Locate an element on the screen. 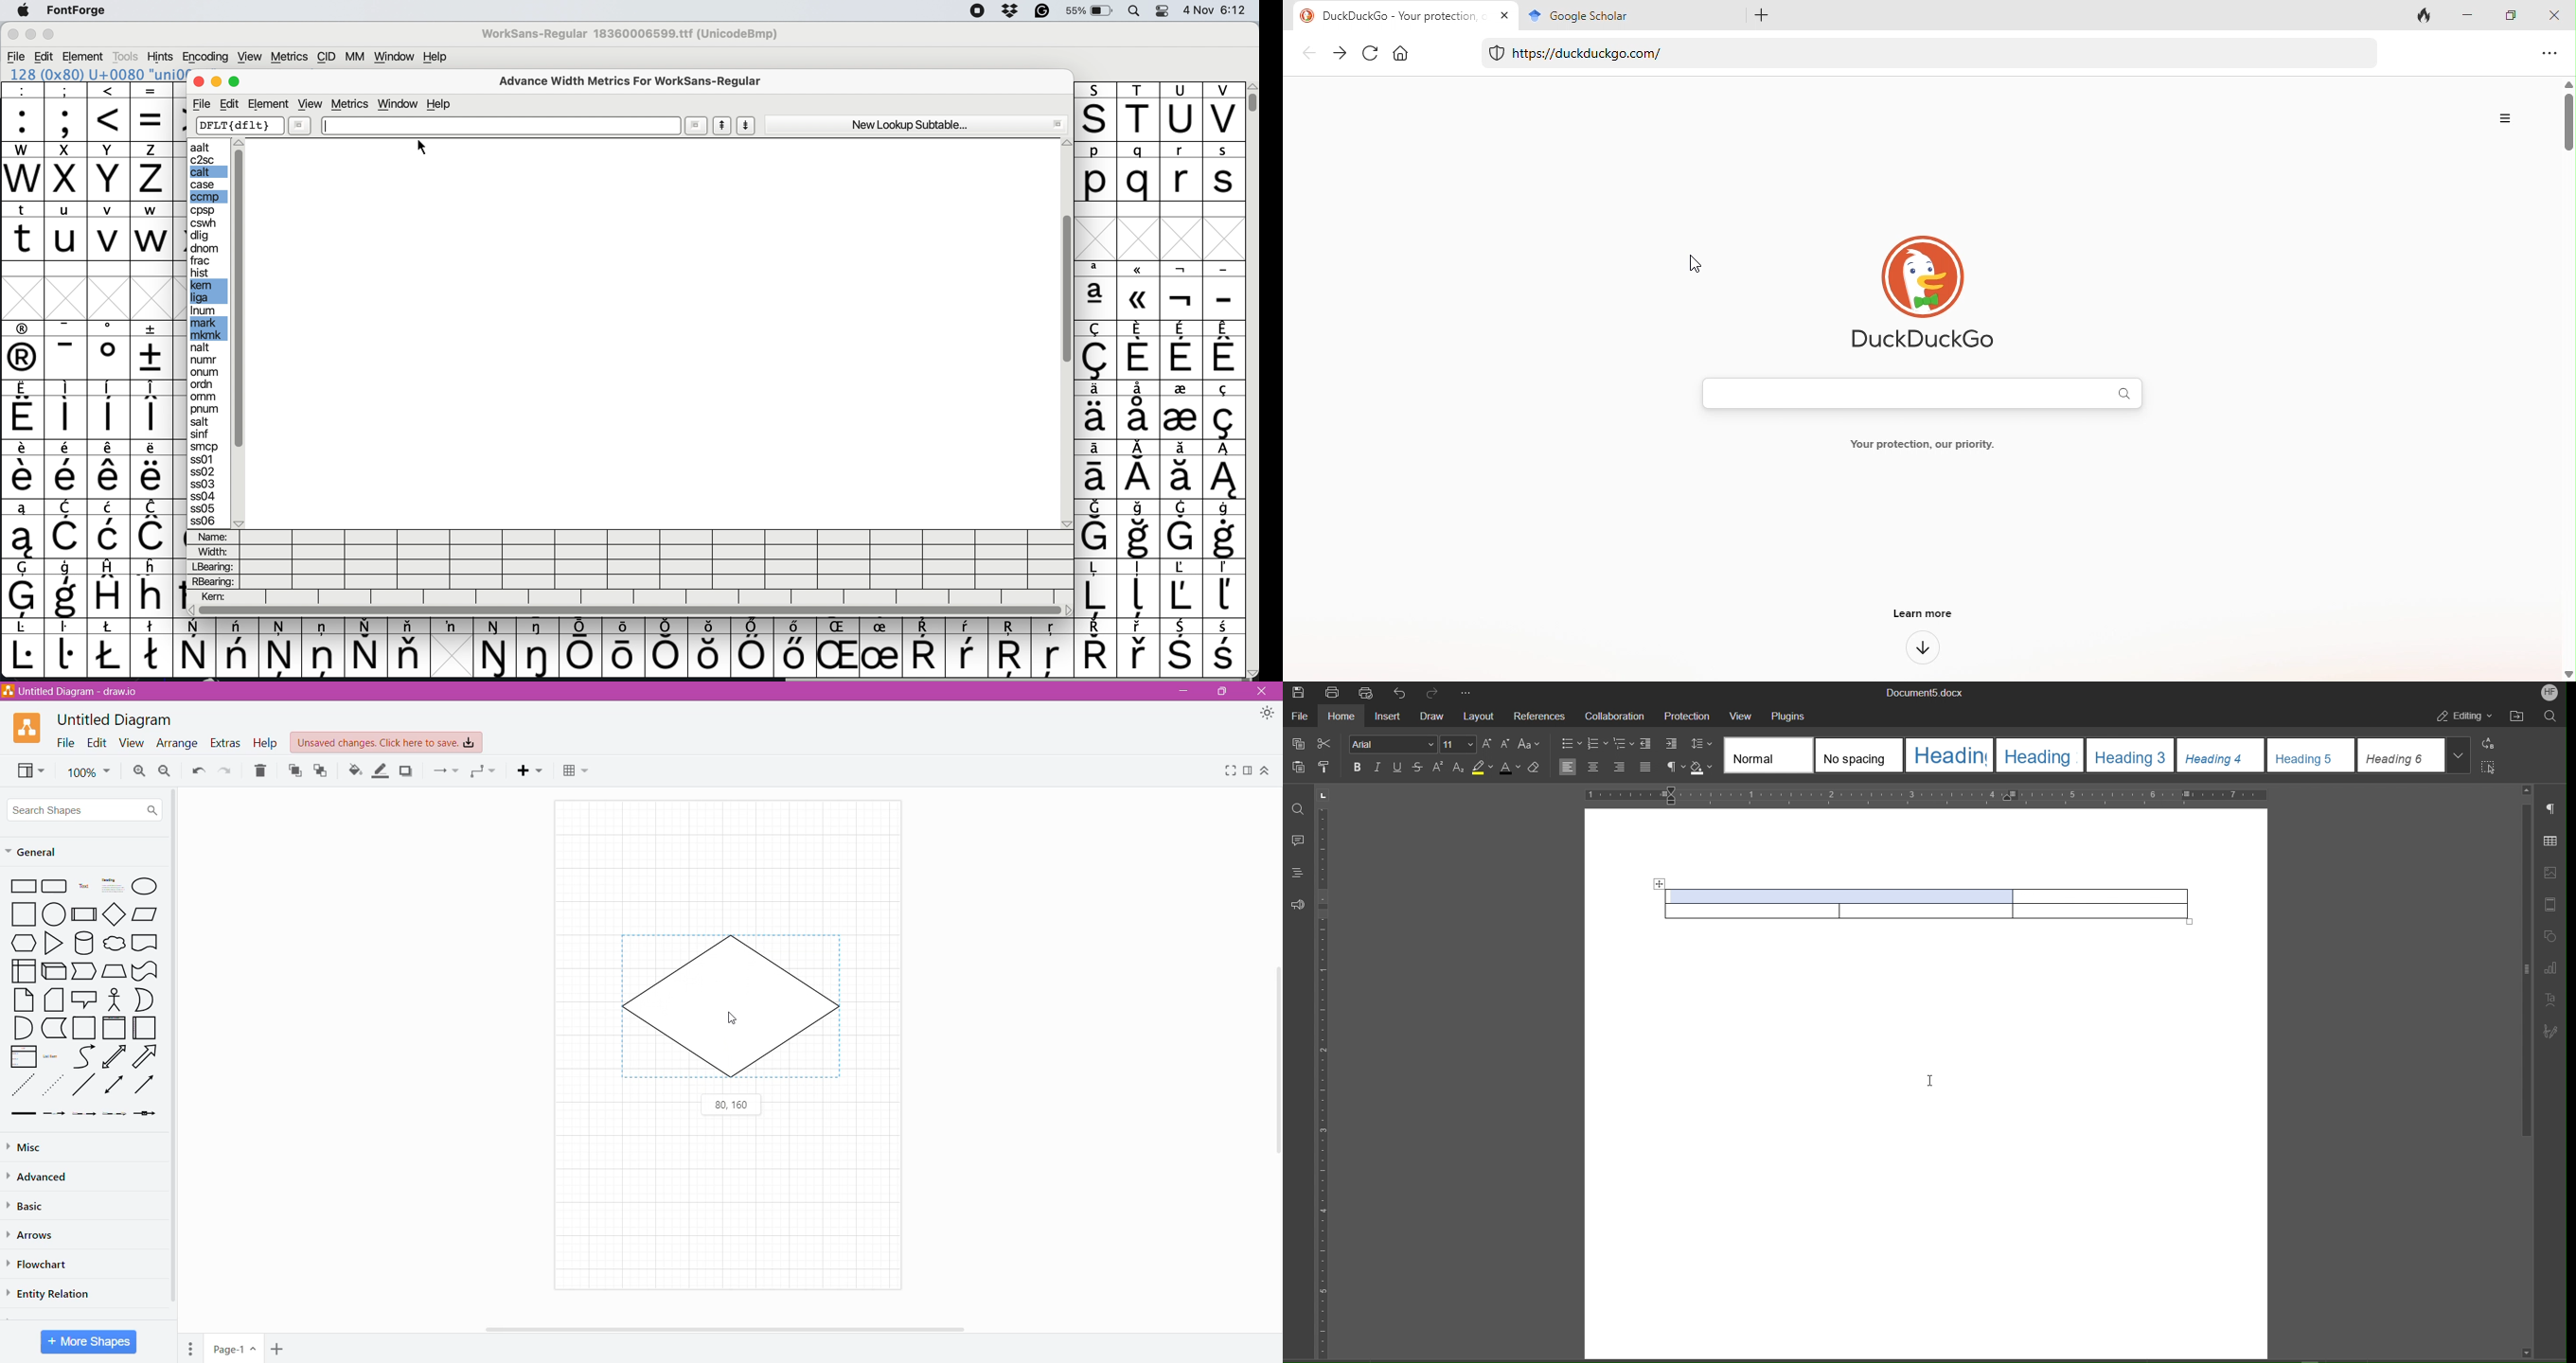 The width and height of the screenshot is (2576, 1372). special characters is located at coordinates (89, 568).